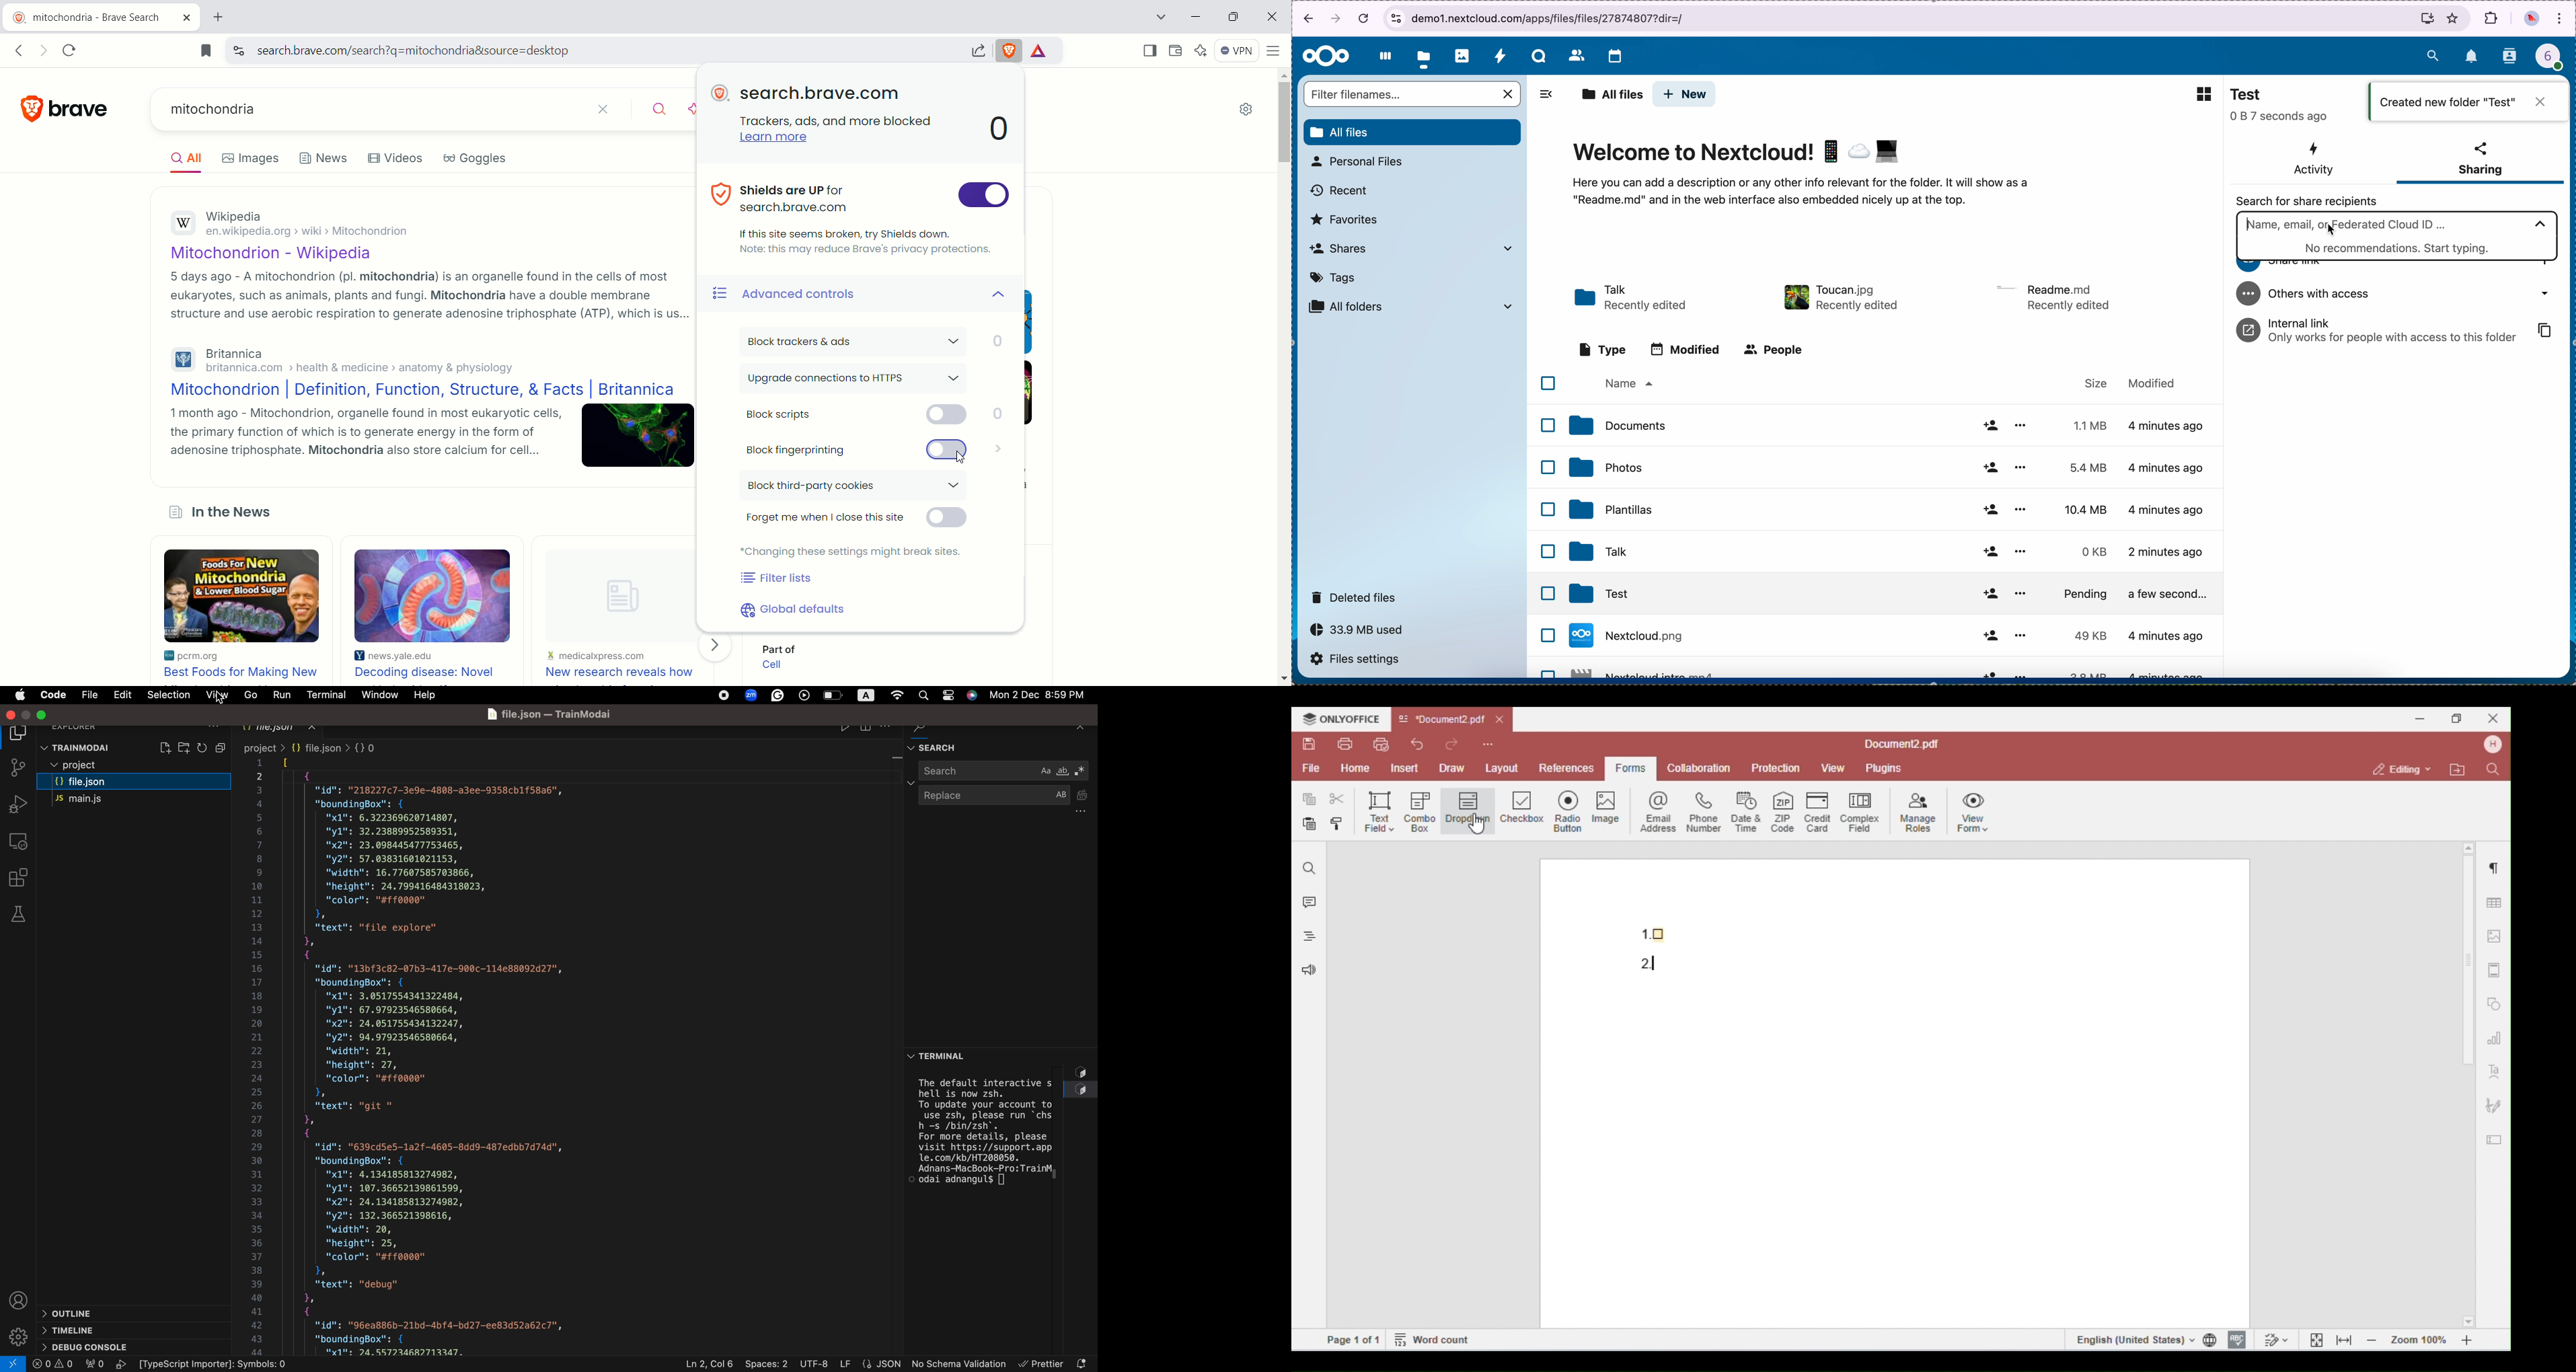 The width and height of the screenshot is (2576, 1372). What do you see at coordinates (284, 255) in the screenshot?
I see `Mitochondrion - Wikipedia` at bounding box center [284, 255].